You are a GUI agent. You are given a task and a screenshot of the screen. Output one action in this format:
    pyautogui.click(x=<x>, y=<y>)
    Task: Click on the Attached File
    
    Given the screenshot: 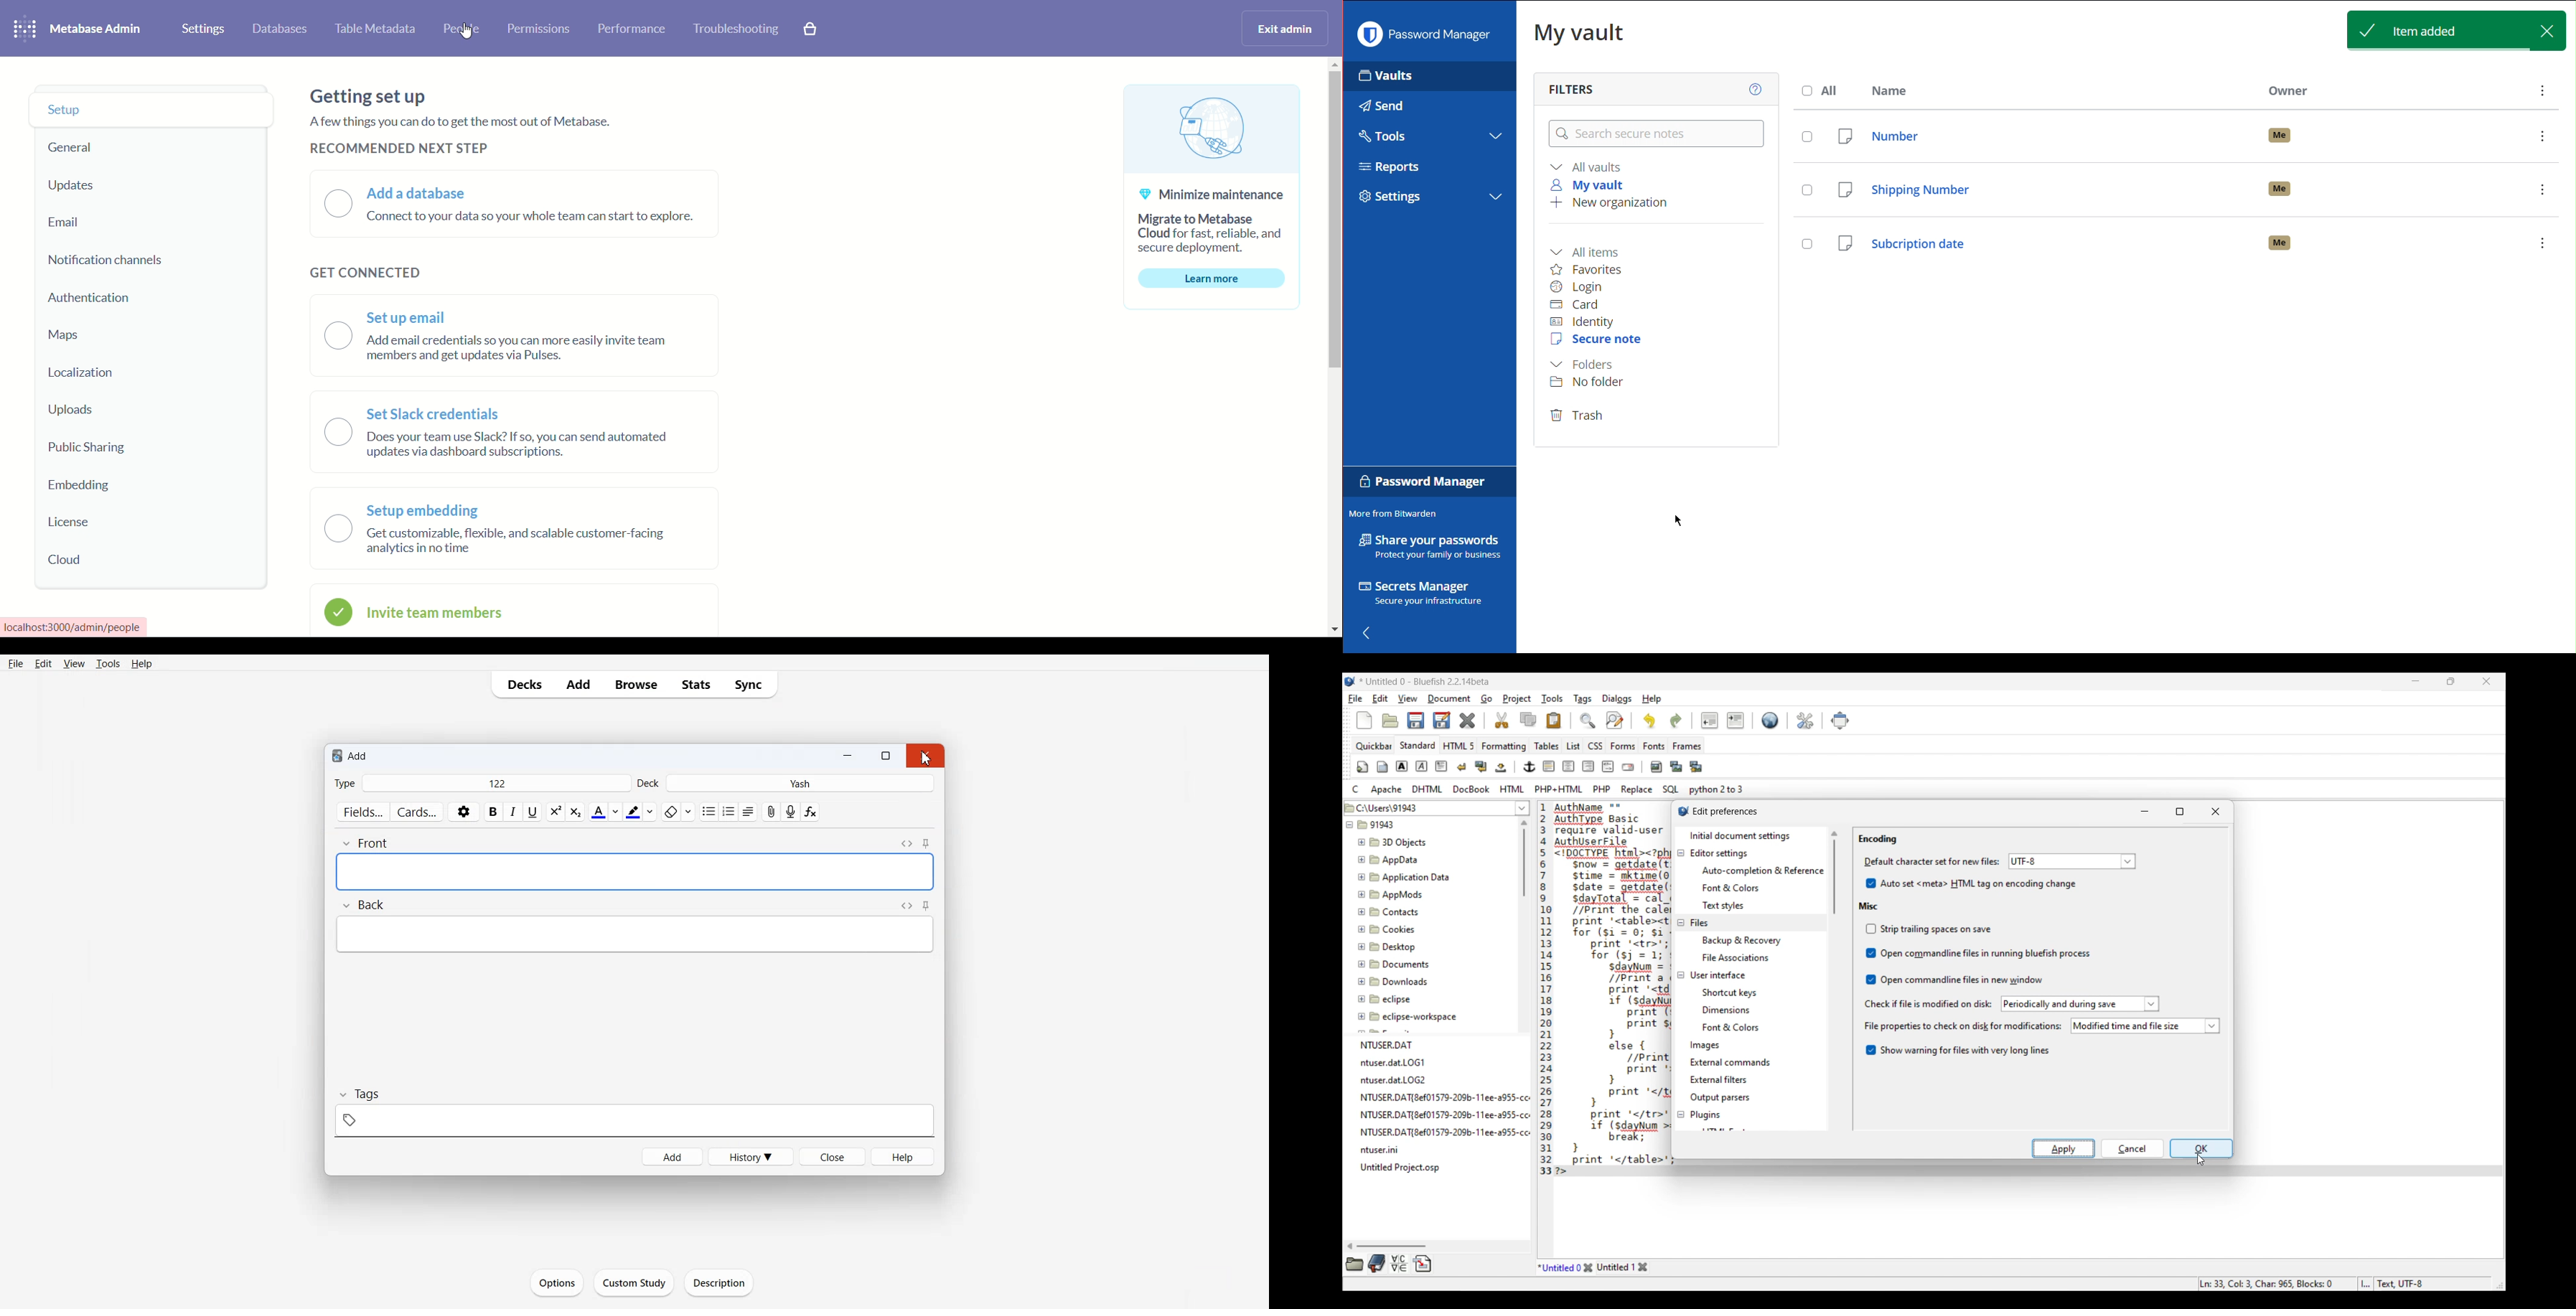 What is the action you would take?
    pyautogui.click(x=770, y=812)
    